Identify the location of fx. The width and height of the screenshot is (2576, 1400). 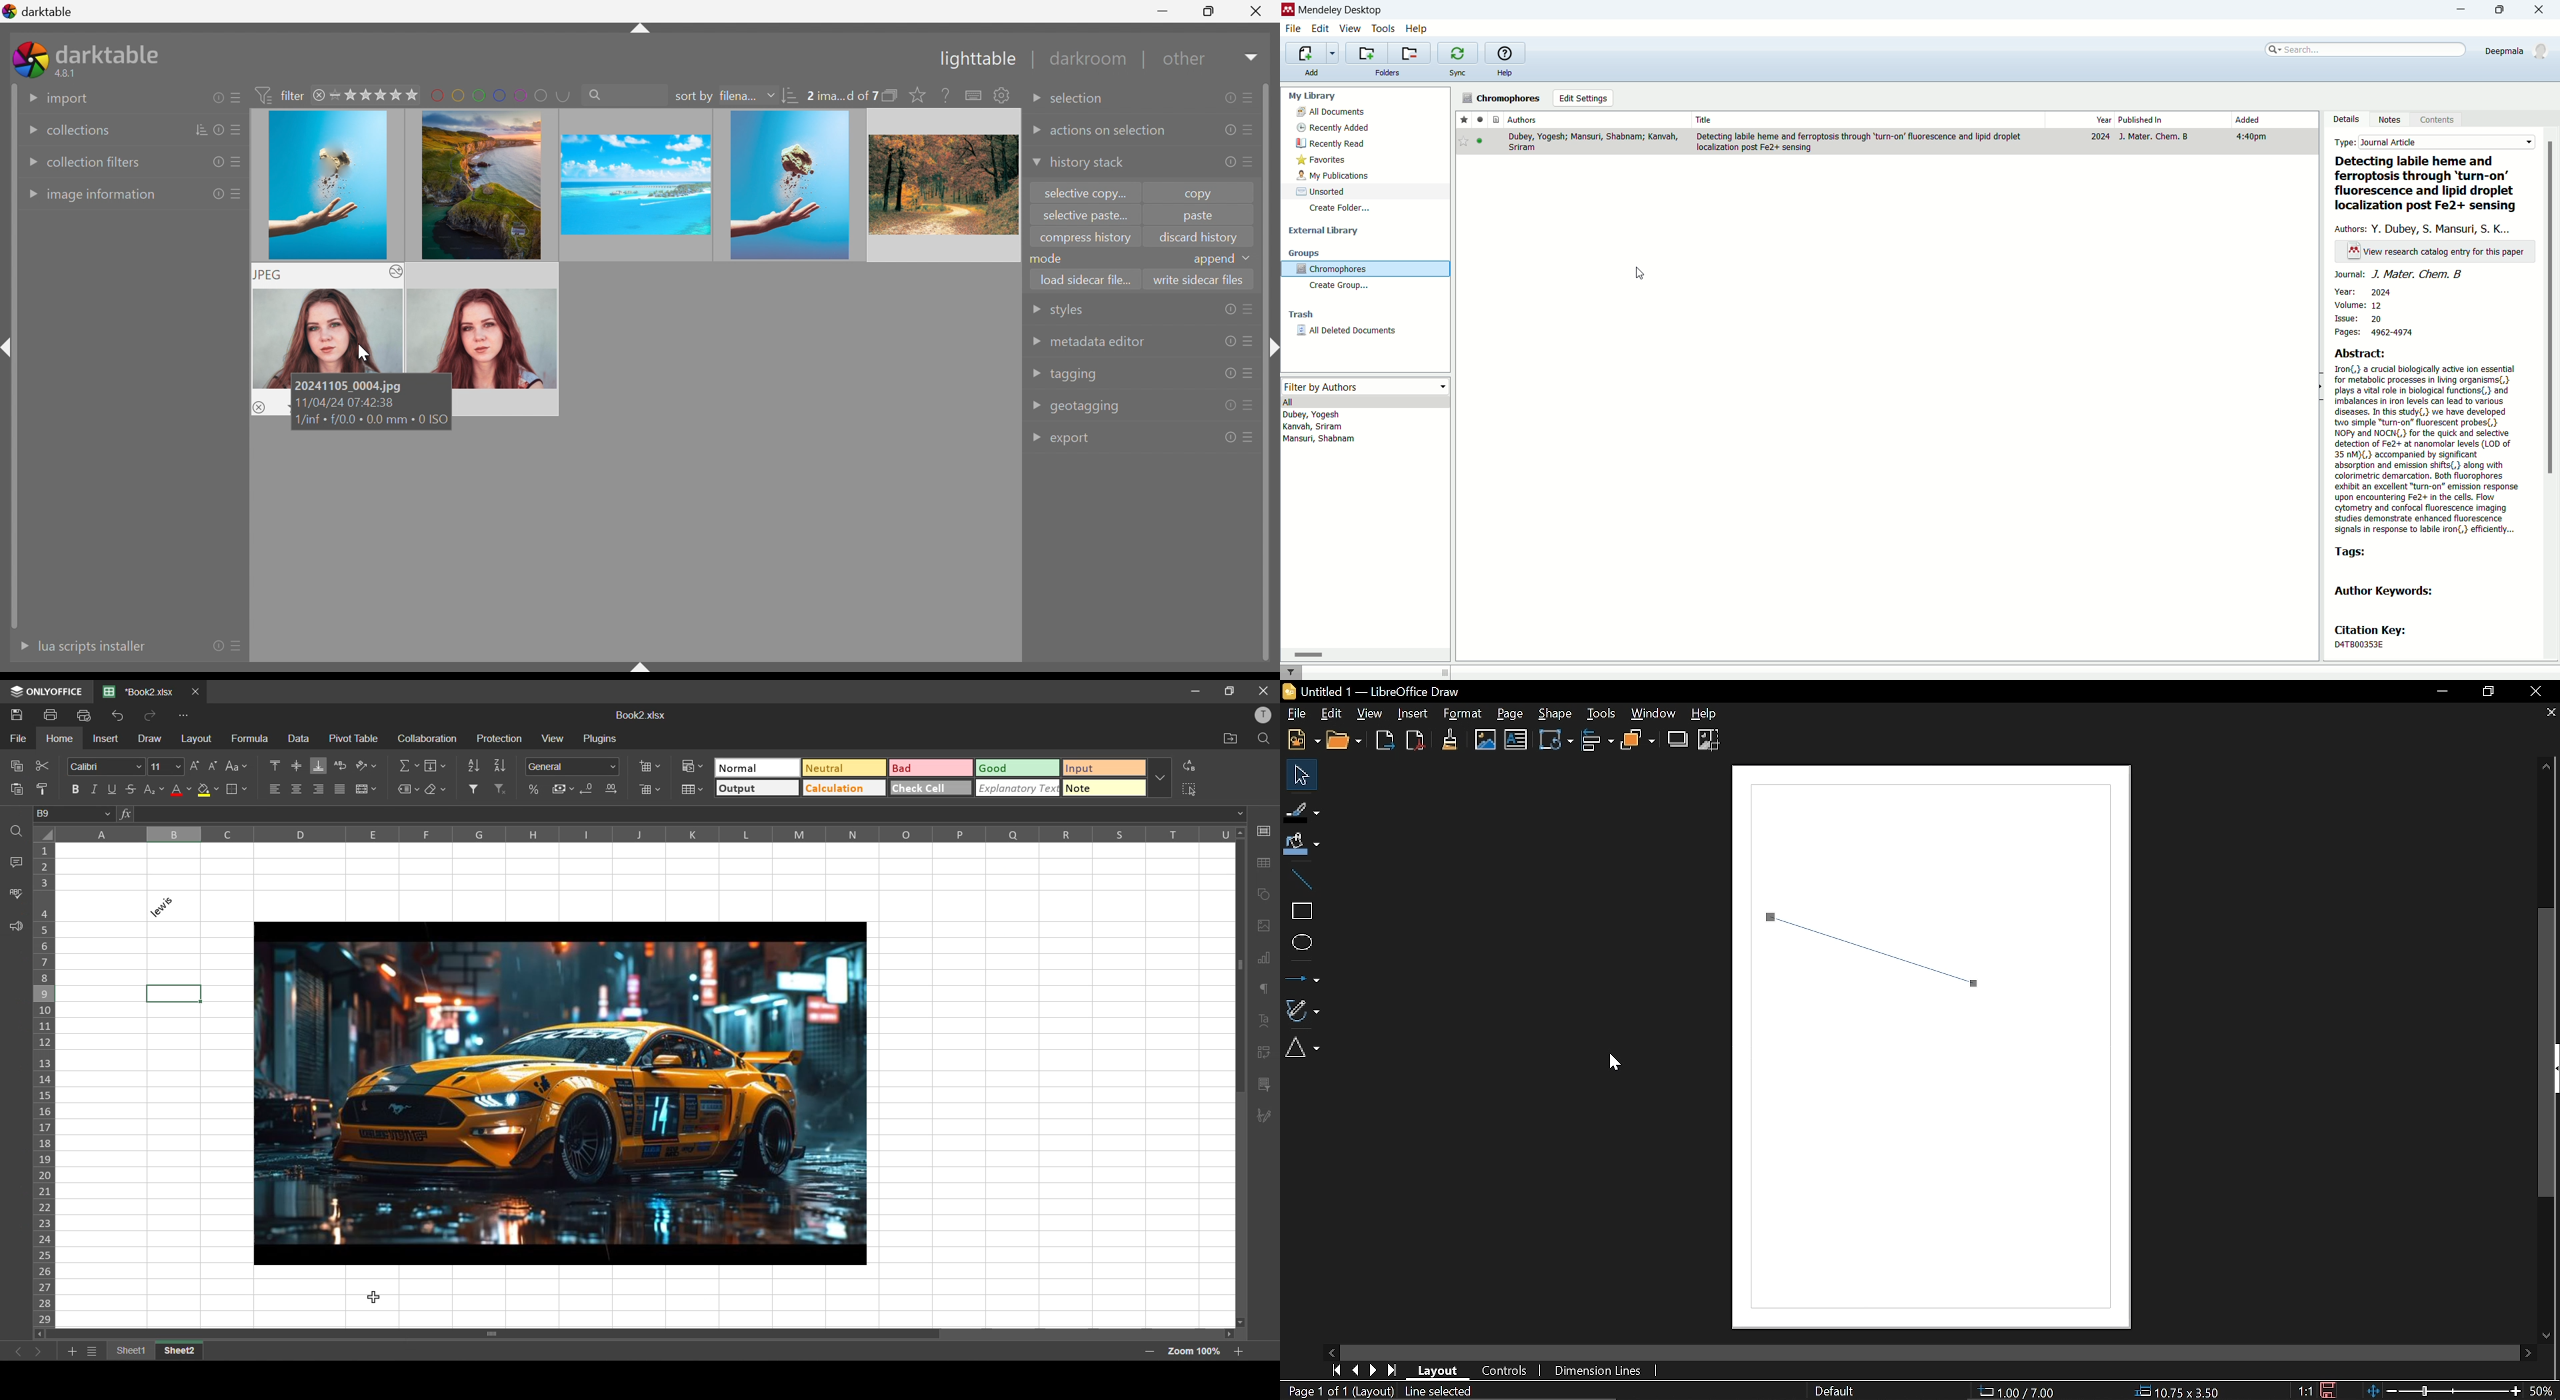
(125, 814).